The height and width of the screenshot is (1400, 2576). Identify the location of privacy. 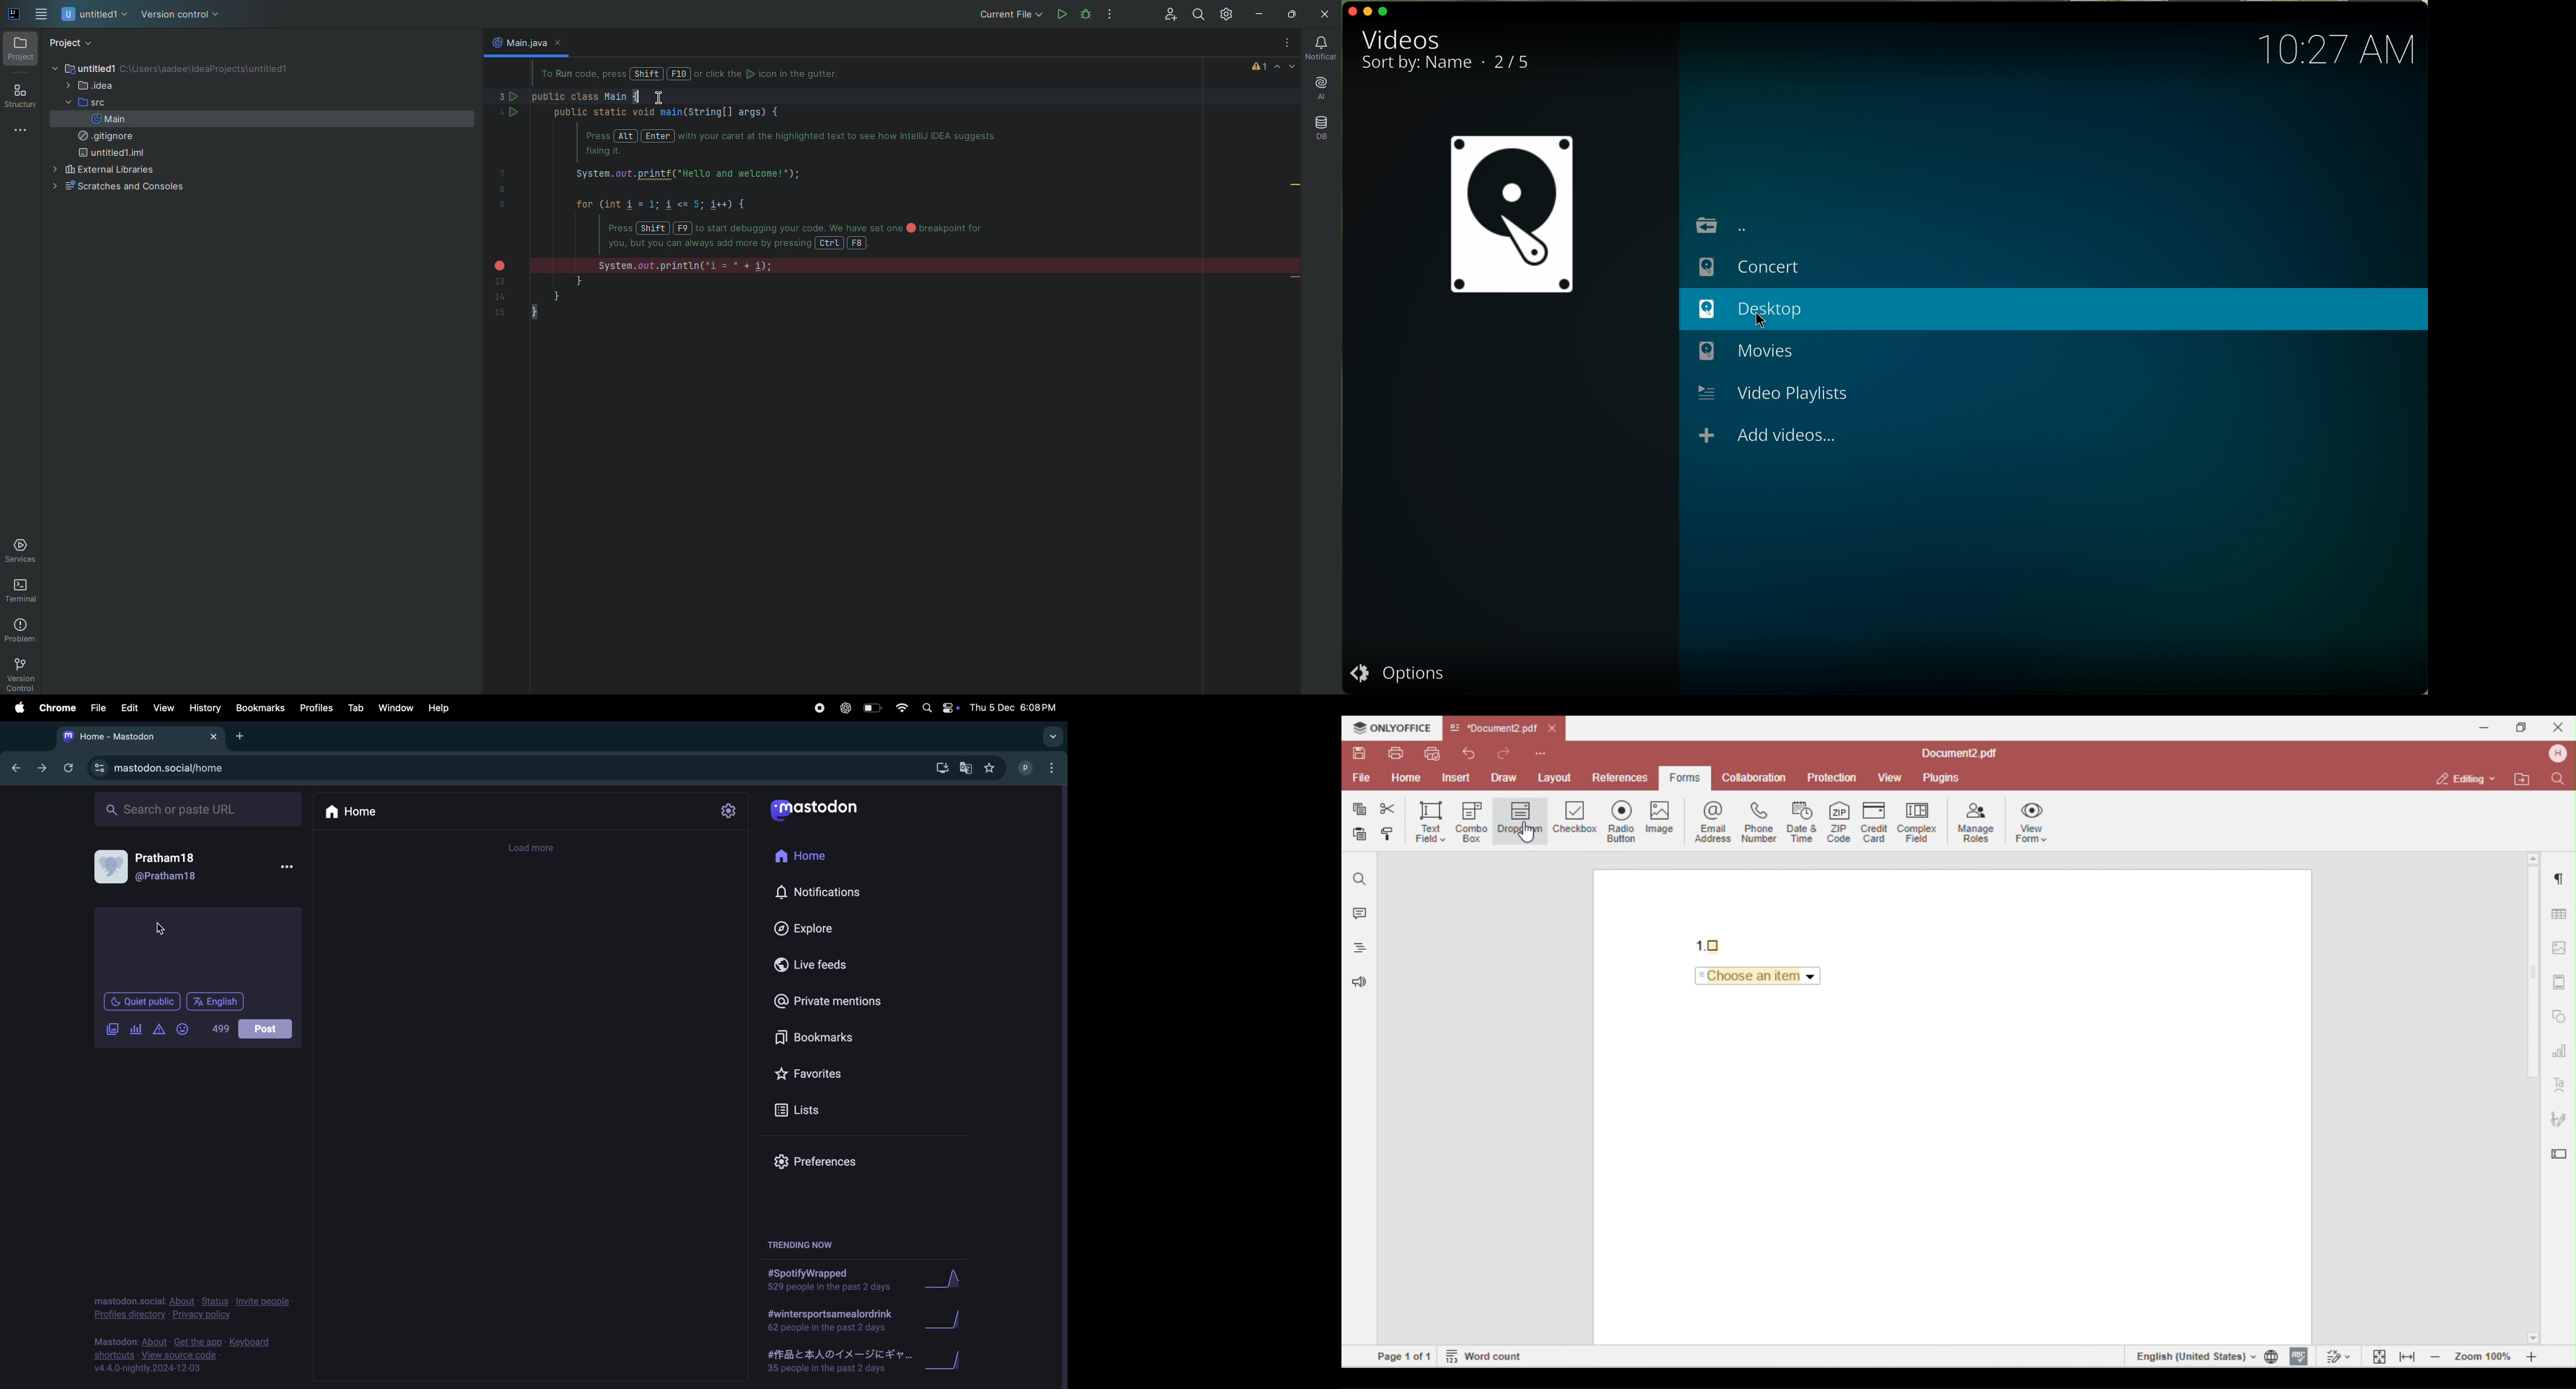
(188, 1309).